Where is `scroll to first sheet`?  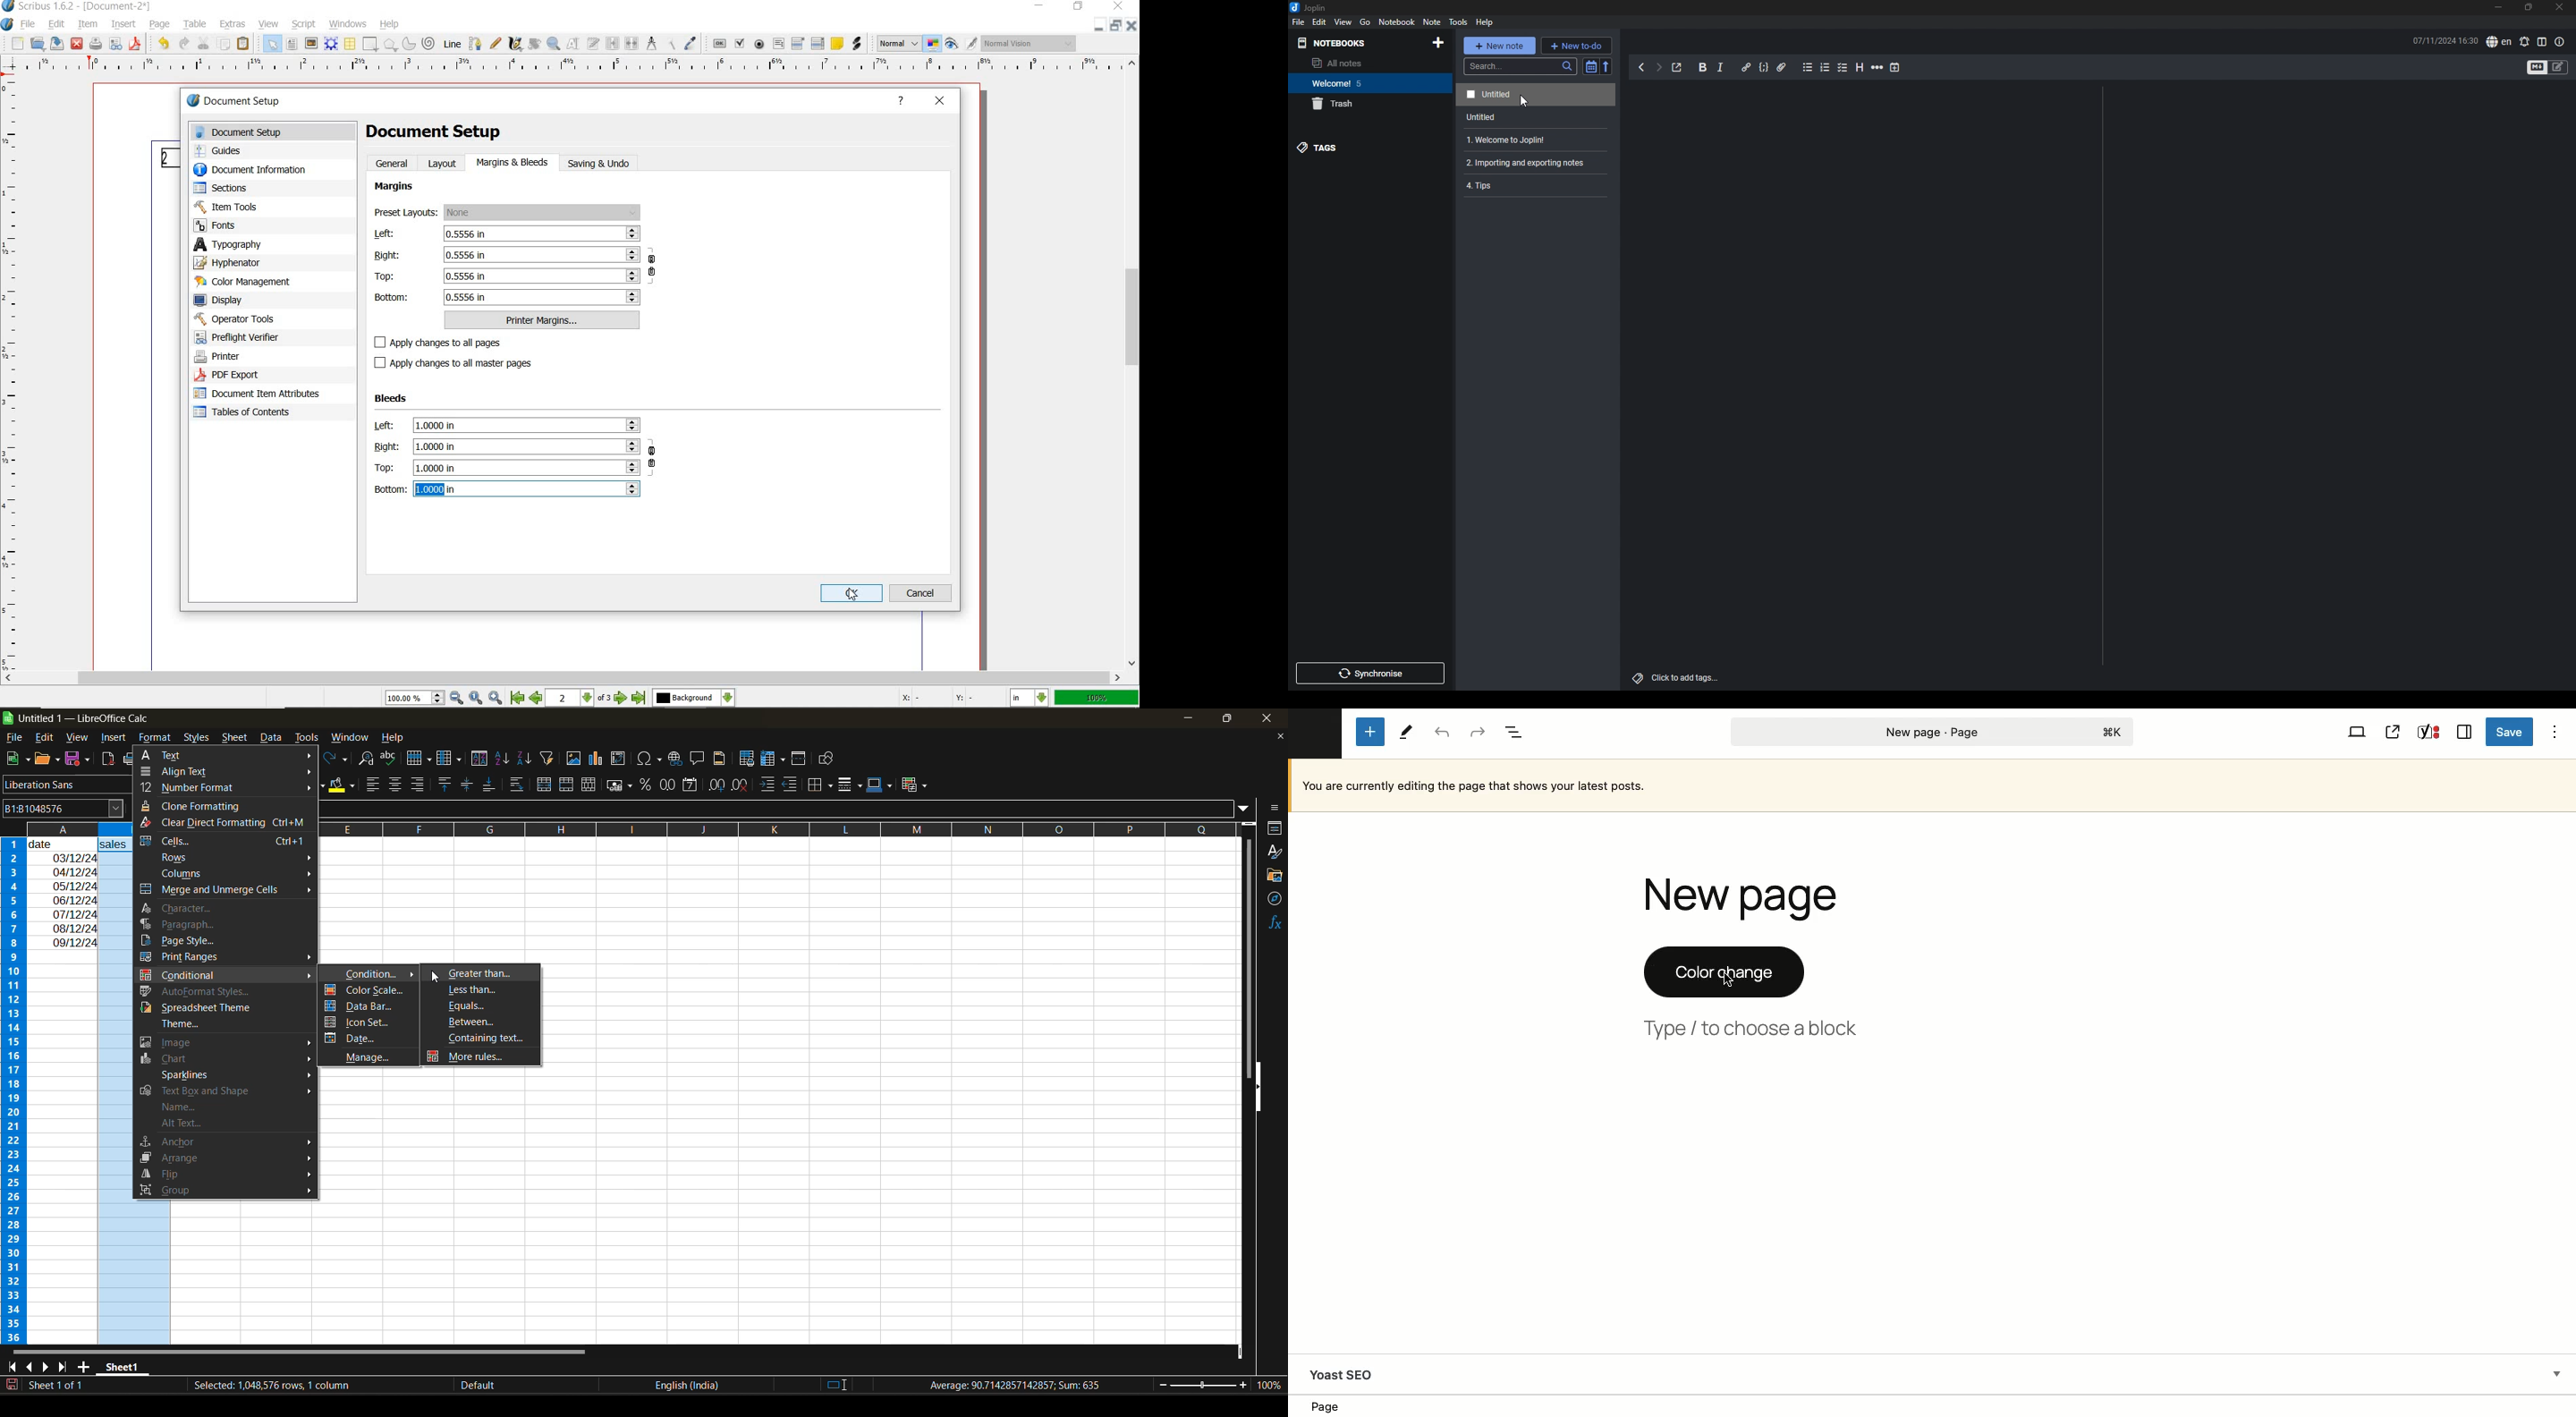
scroll to first sheet is located at coordinates (11, 1367).